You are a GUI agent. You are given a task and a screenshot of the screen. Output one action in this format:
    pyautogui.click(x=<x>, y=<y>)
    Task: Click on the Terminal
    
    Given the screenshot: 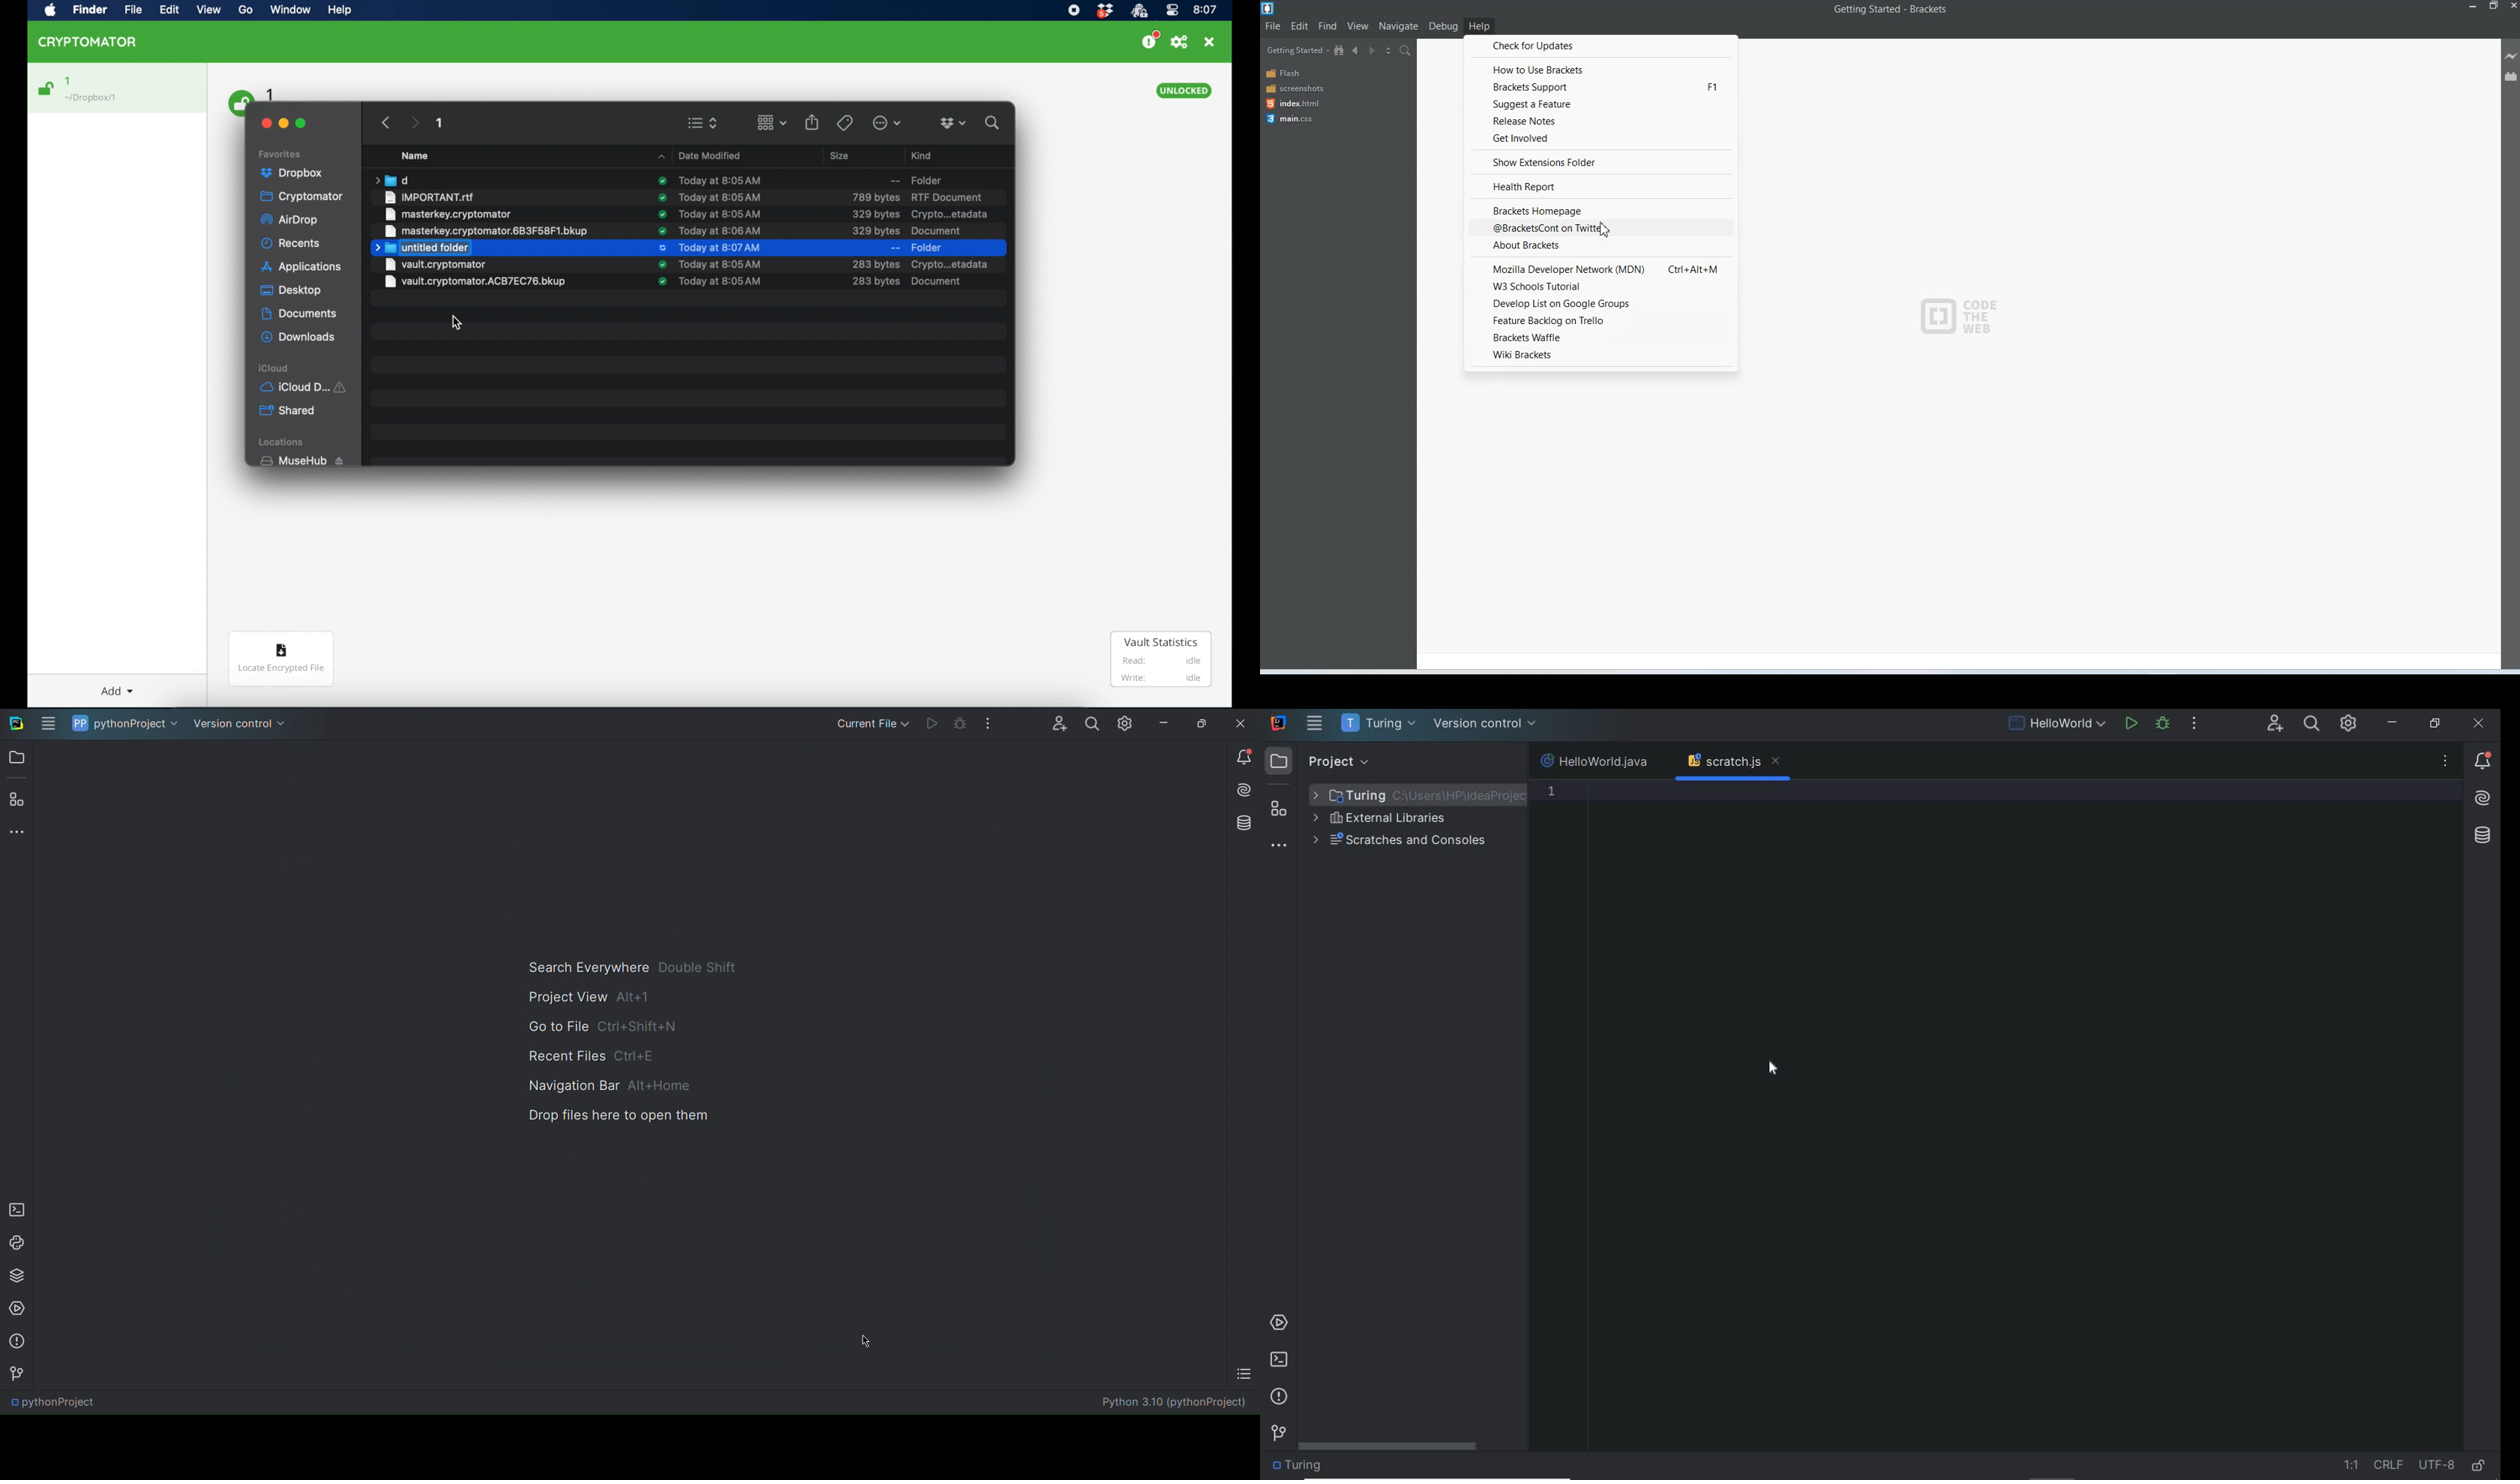 What is the action you would take?
    pyautogui.click(x=16, y=1208)
    